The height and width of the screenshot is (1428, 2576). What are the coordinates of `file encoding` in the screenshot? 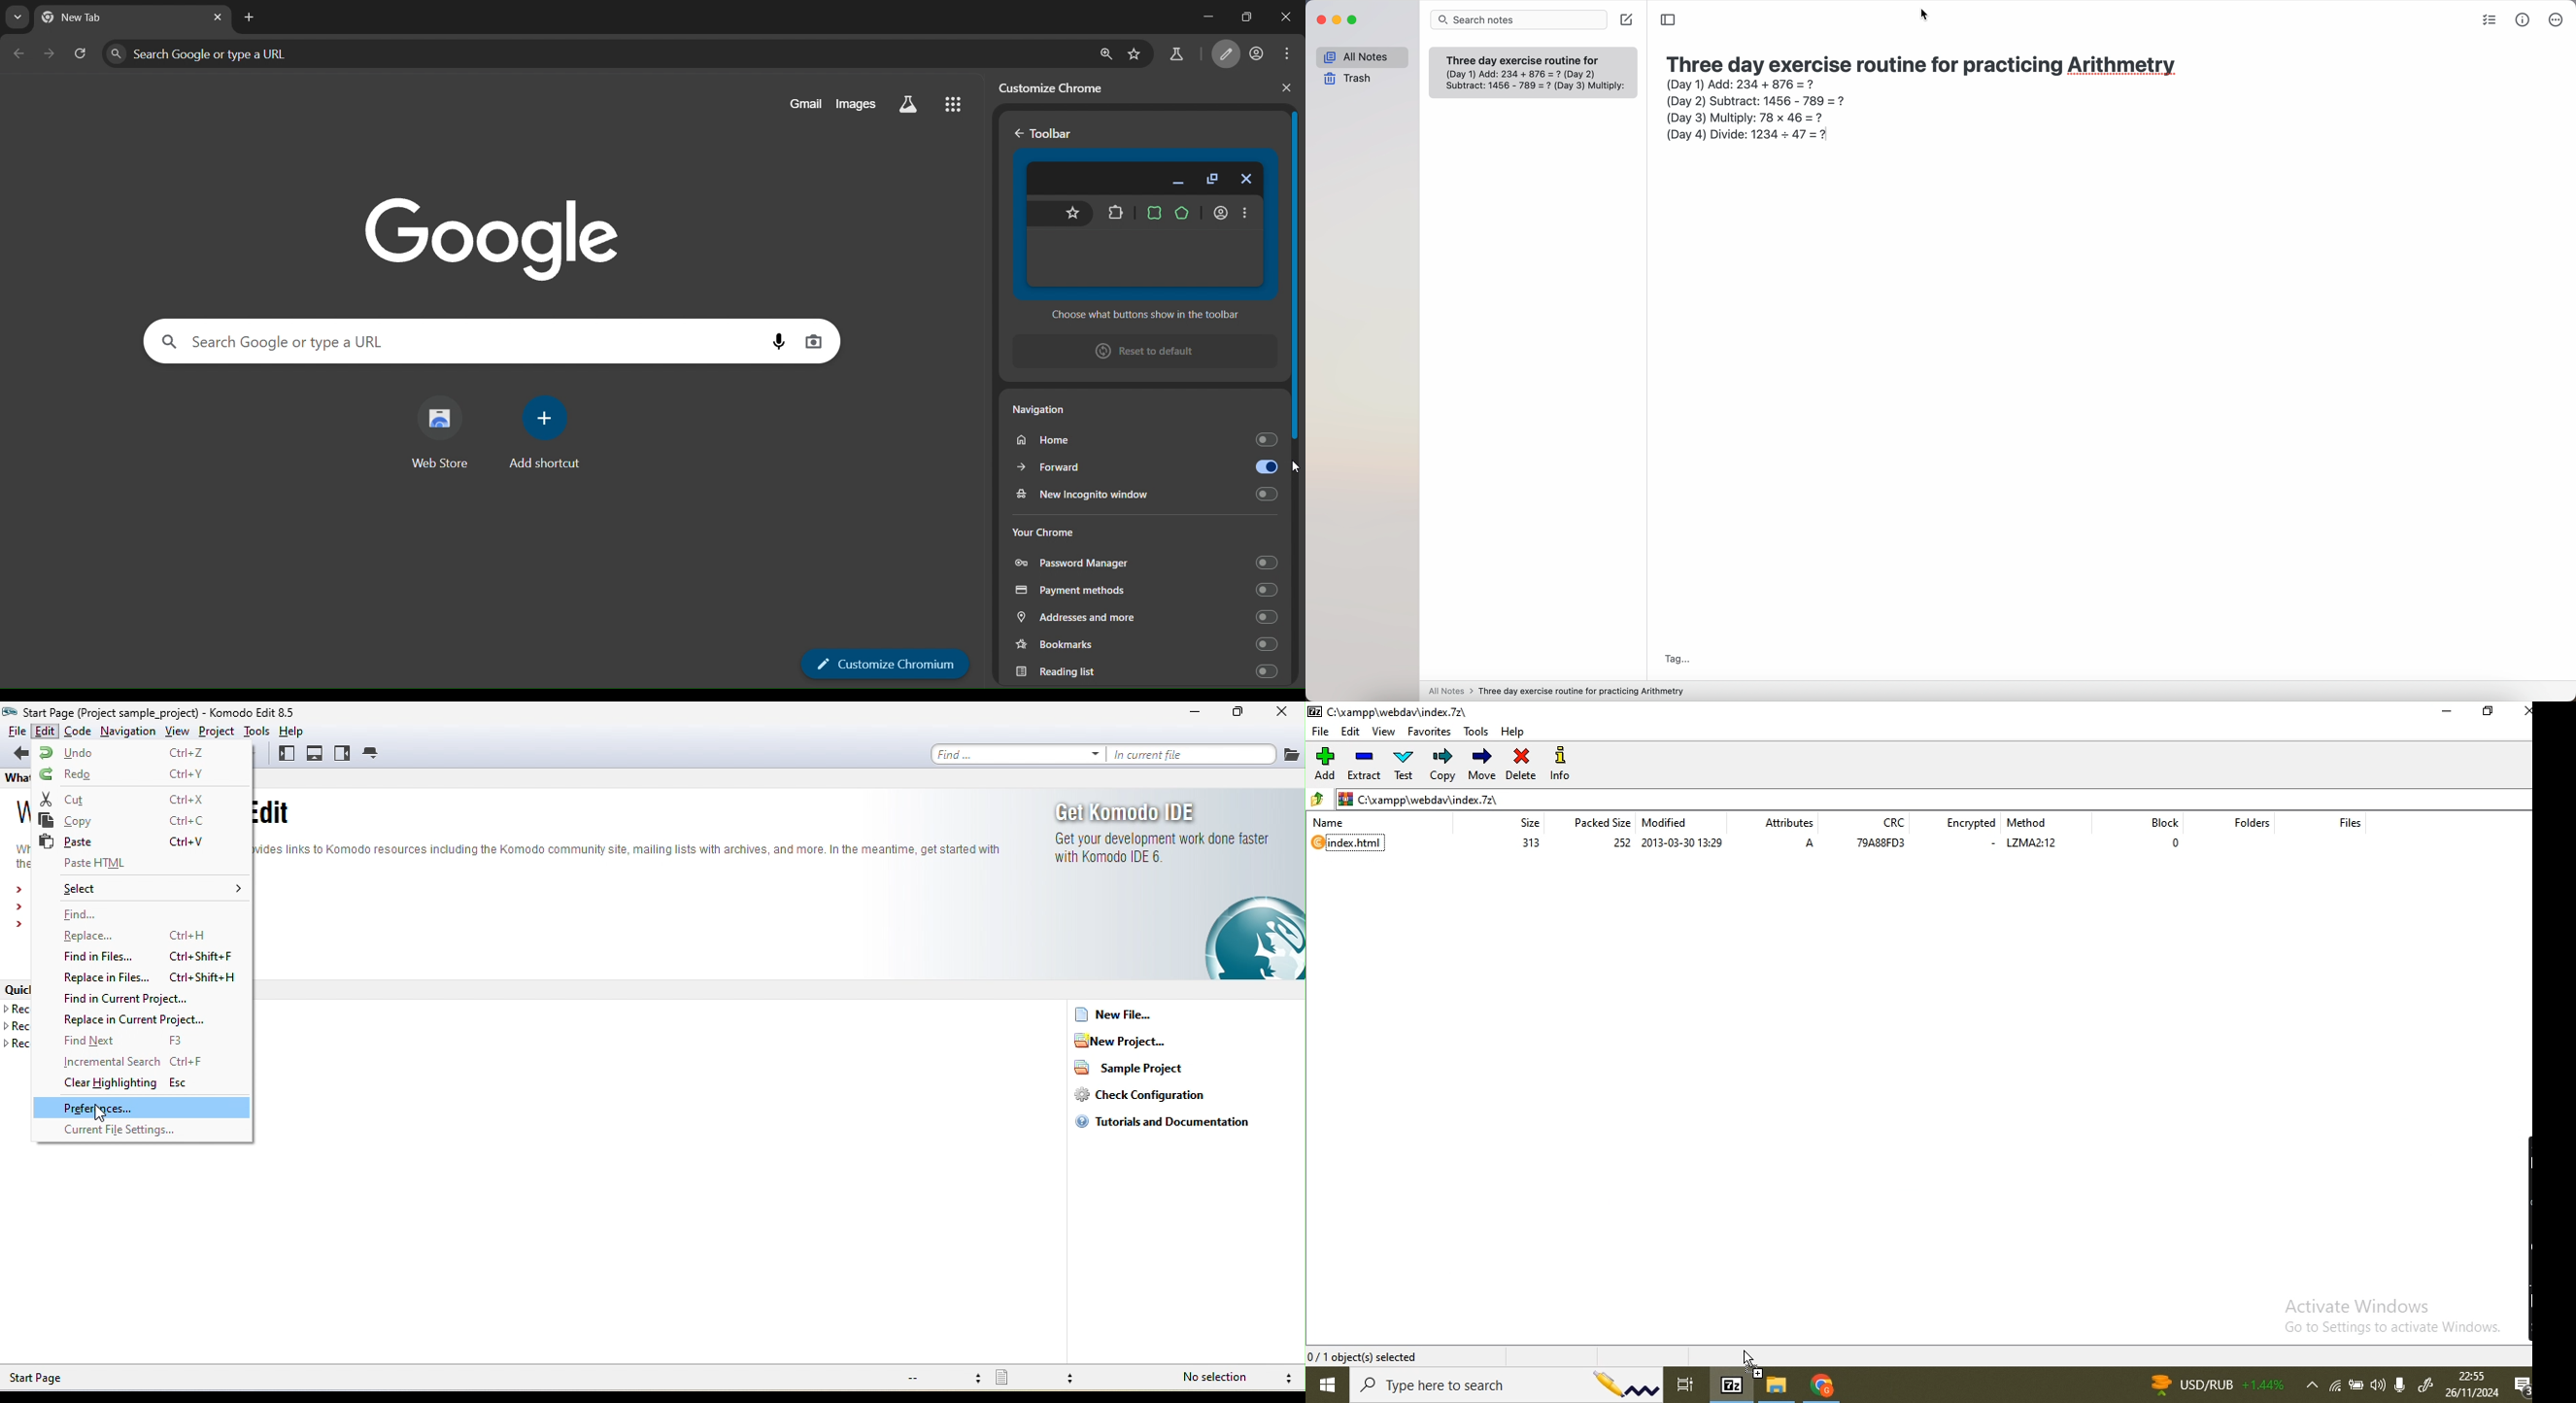 It's located at (943, 1378).